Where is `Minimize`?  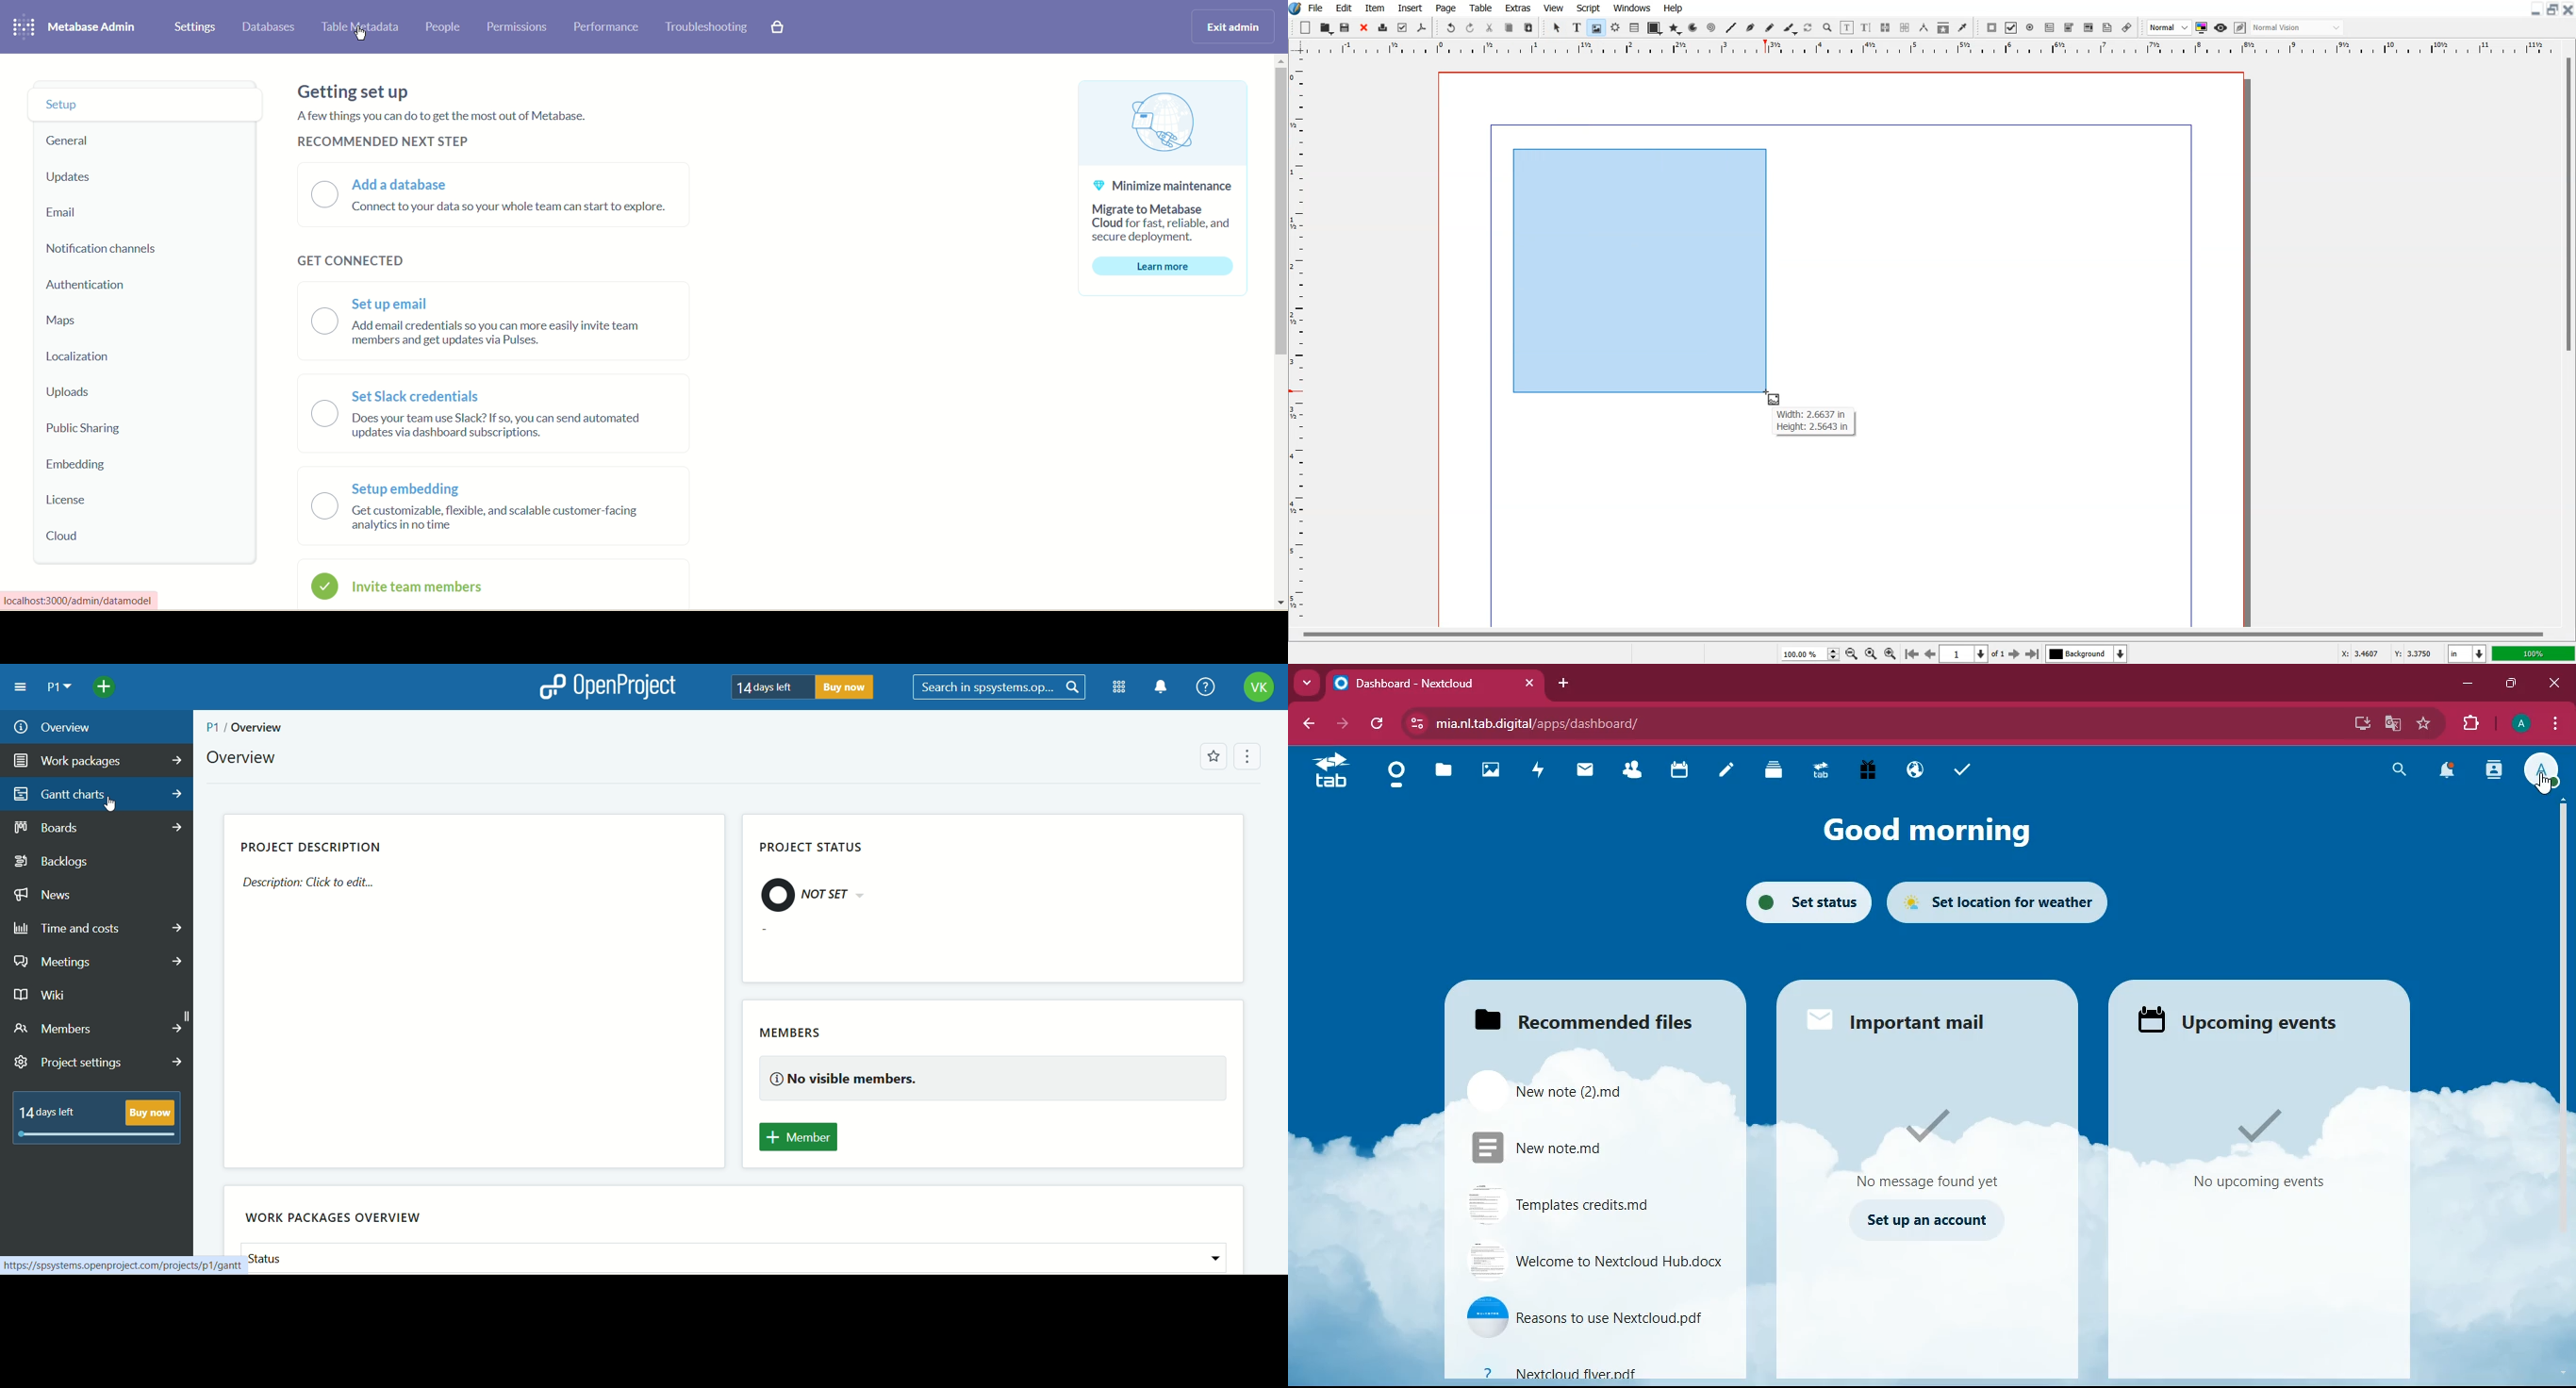
Minimize is located at coordinates (2534, 9).